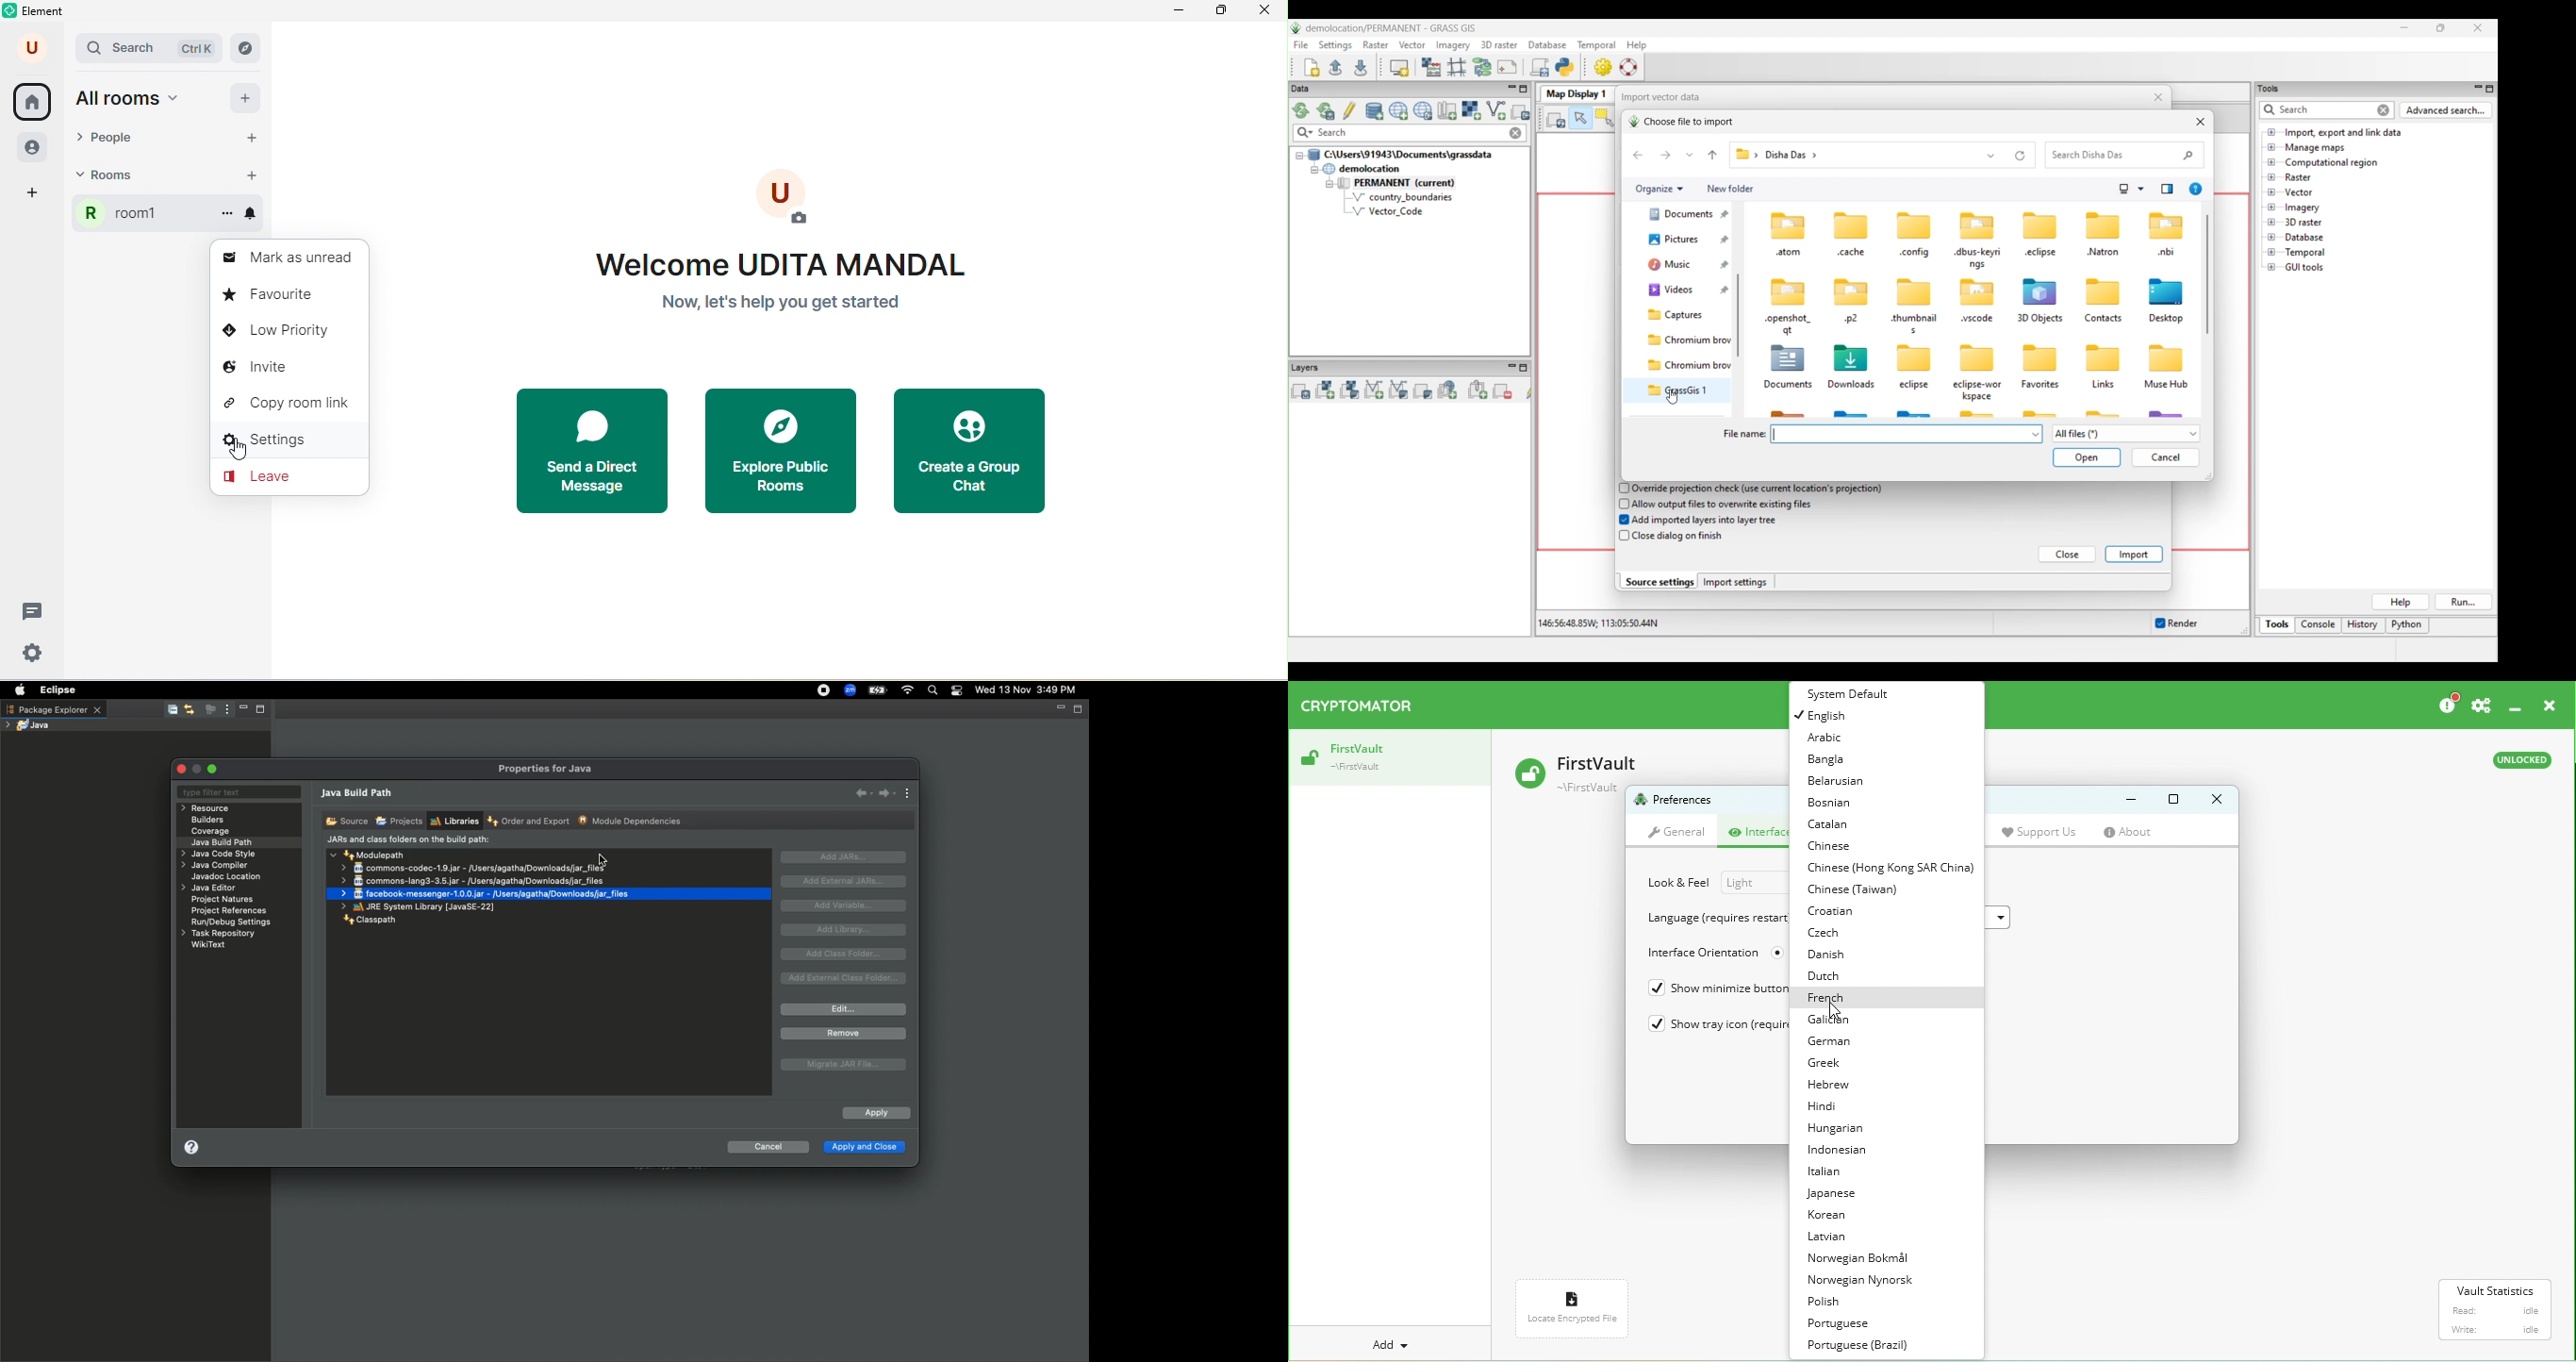  Describe the element at coordinates (2482, 706) in the screenshot. I see `Preferences` at that location.